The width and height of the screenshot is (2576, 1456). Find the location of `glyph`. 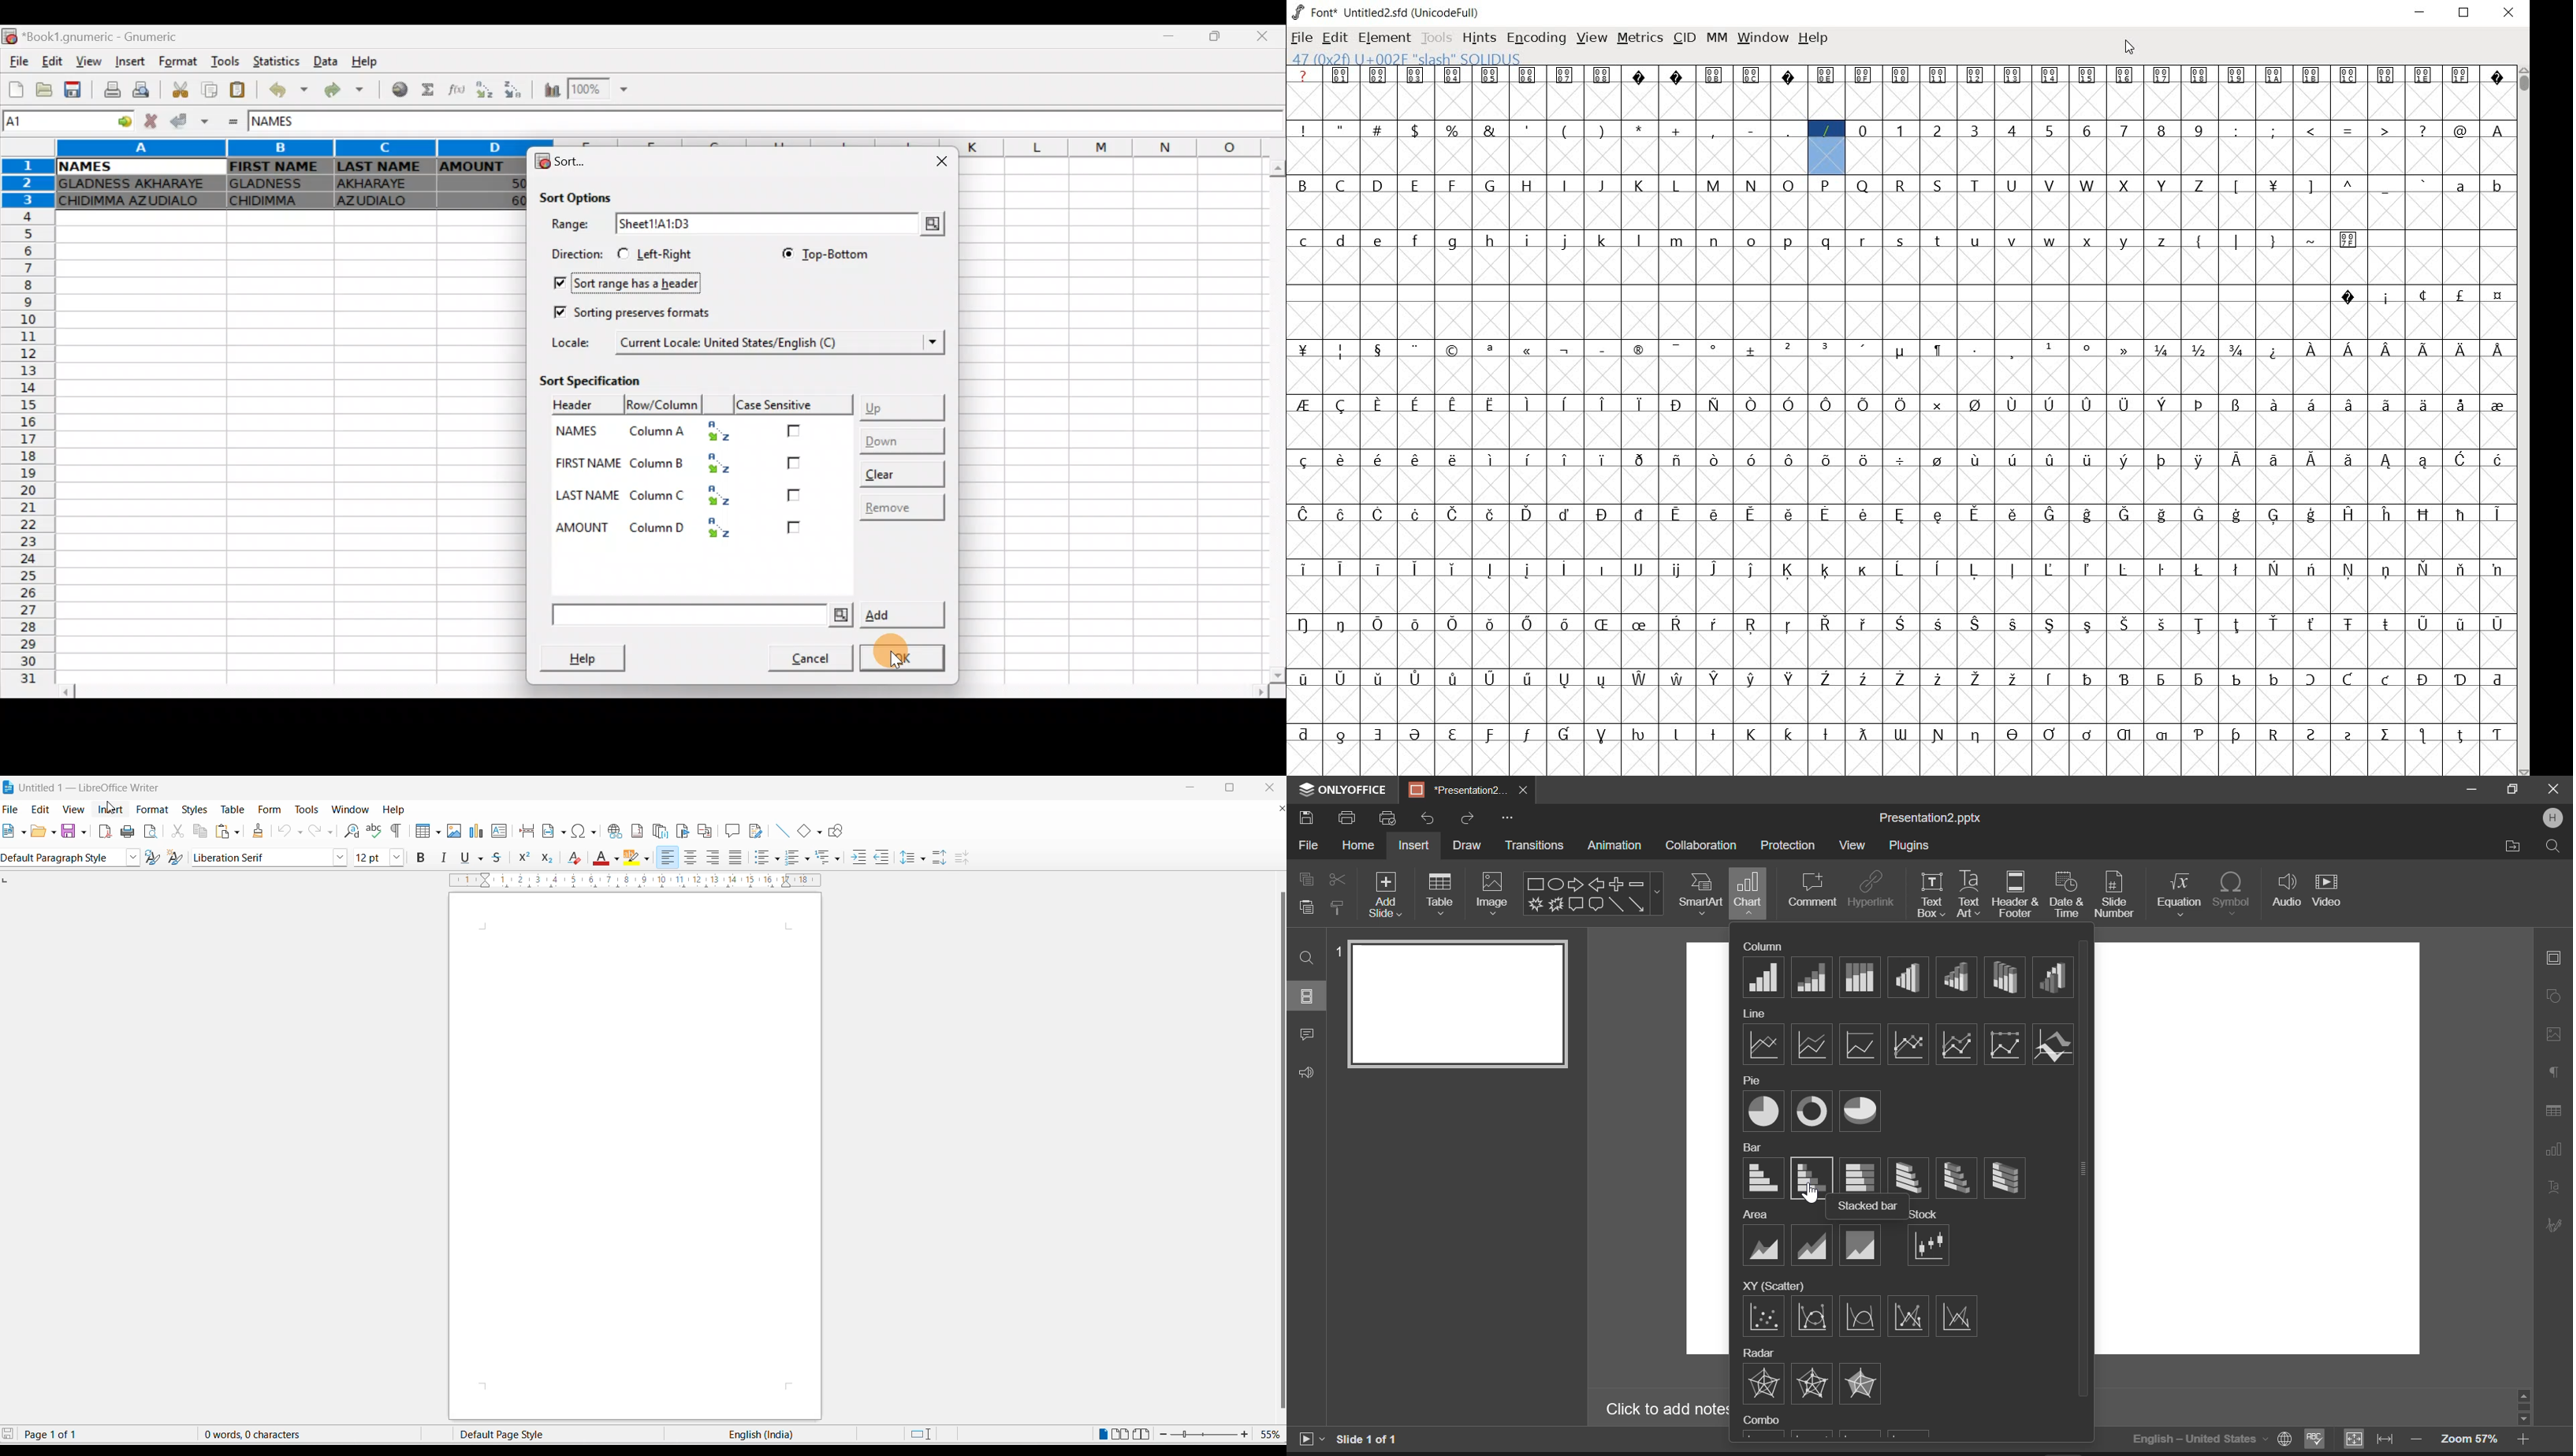

glyph is located at coordinates (1751, 625).